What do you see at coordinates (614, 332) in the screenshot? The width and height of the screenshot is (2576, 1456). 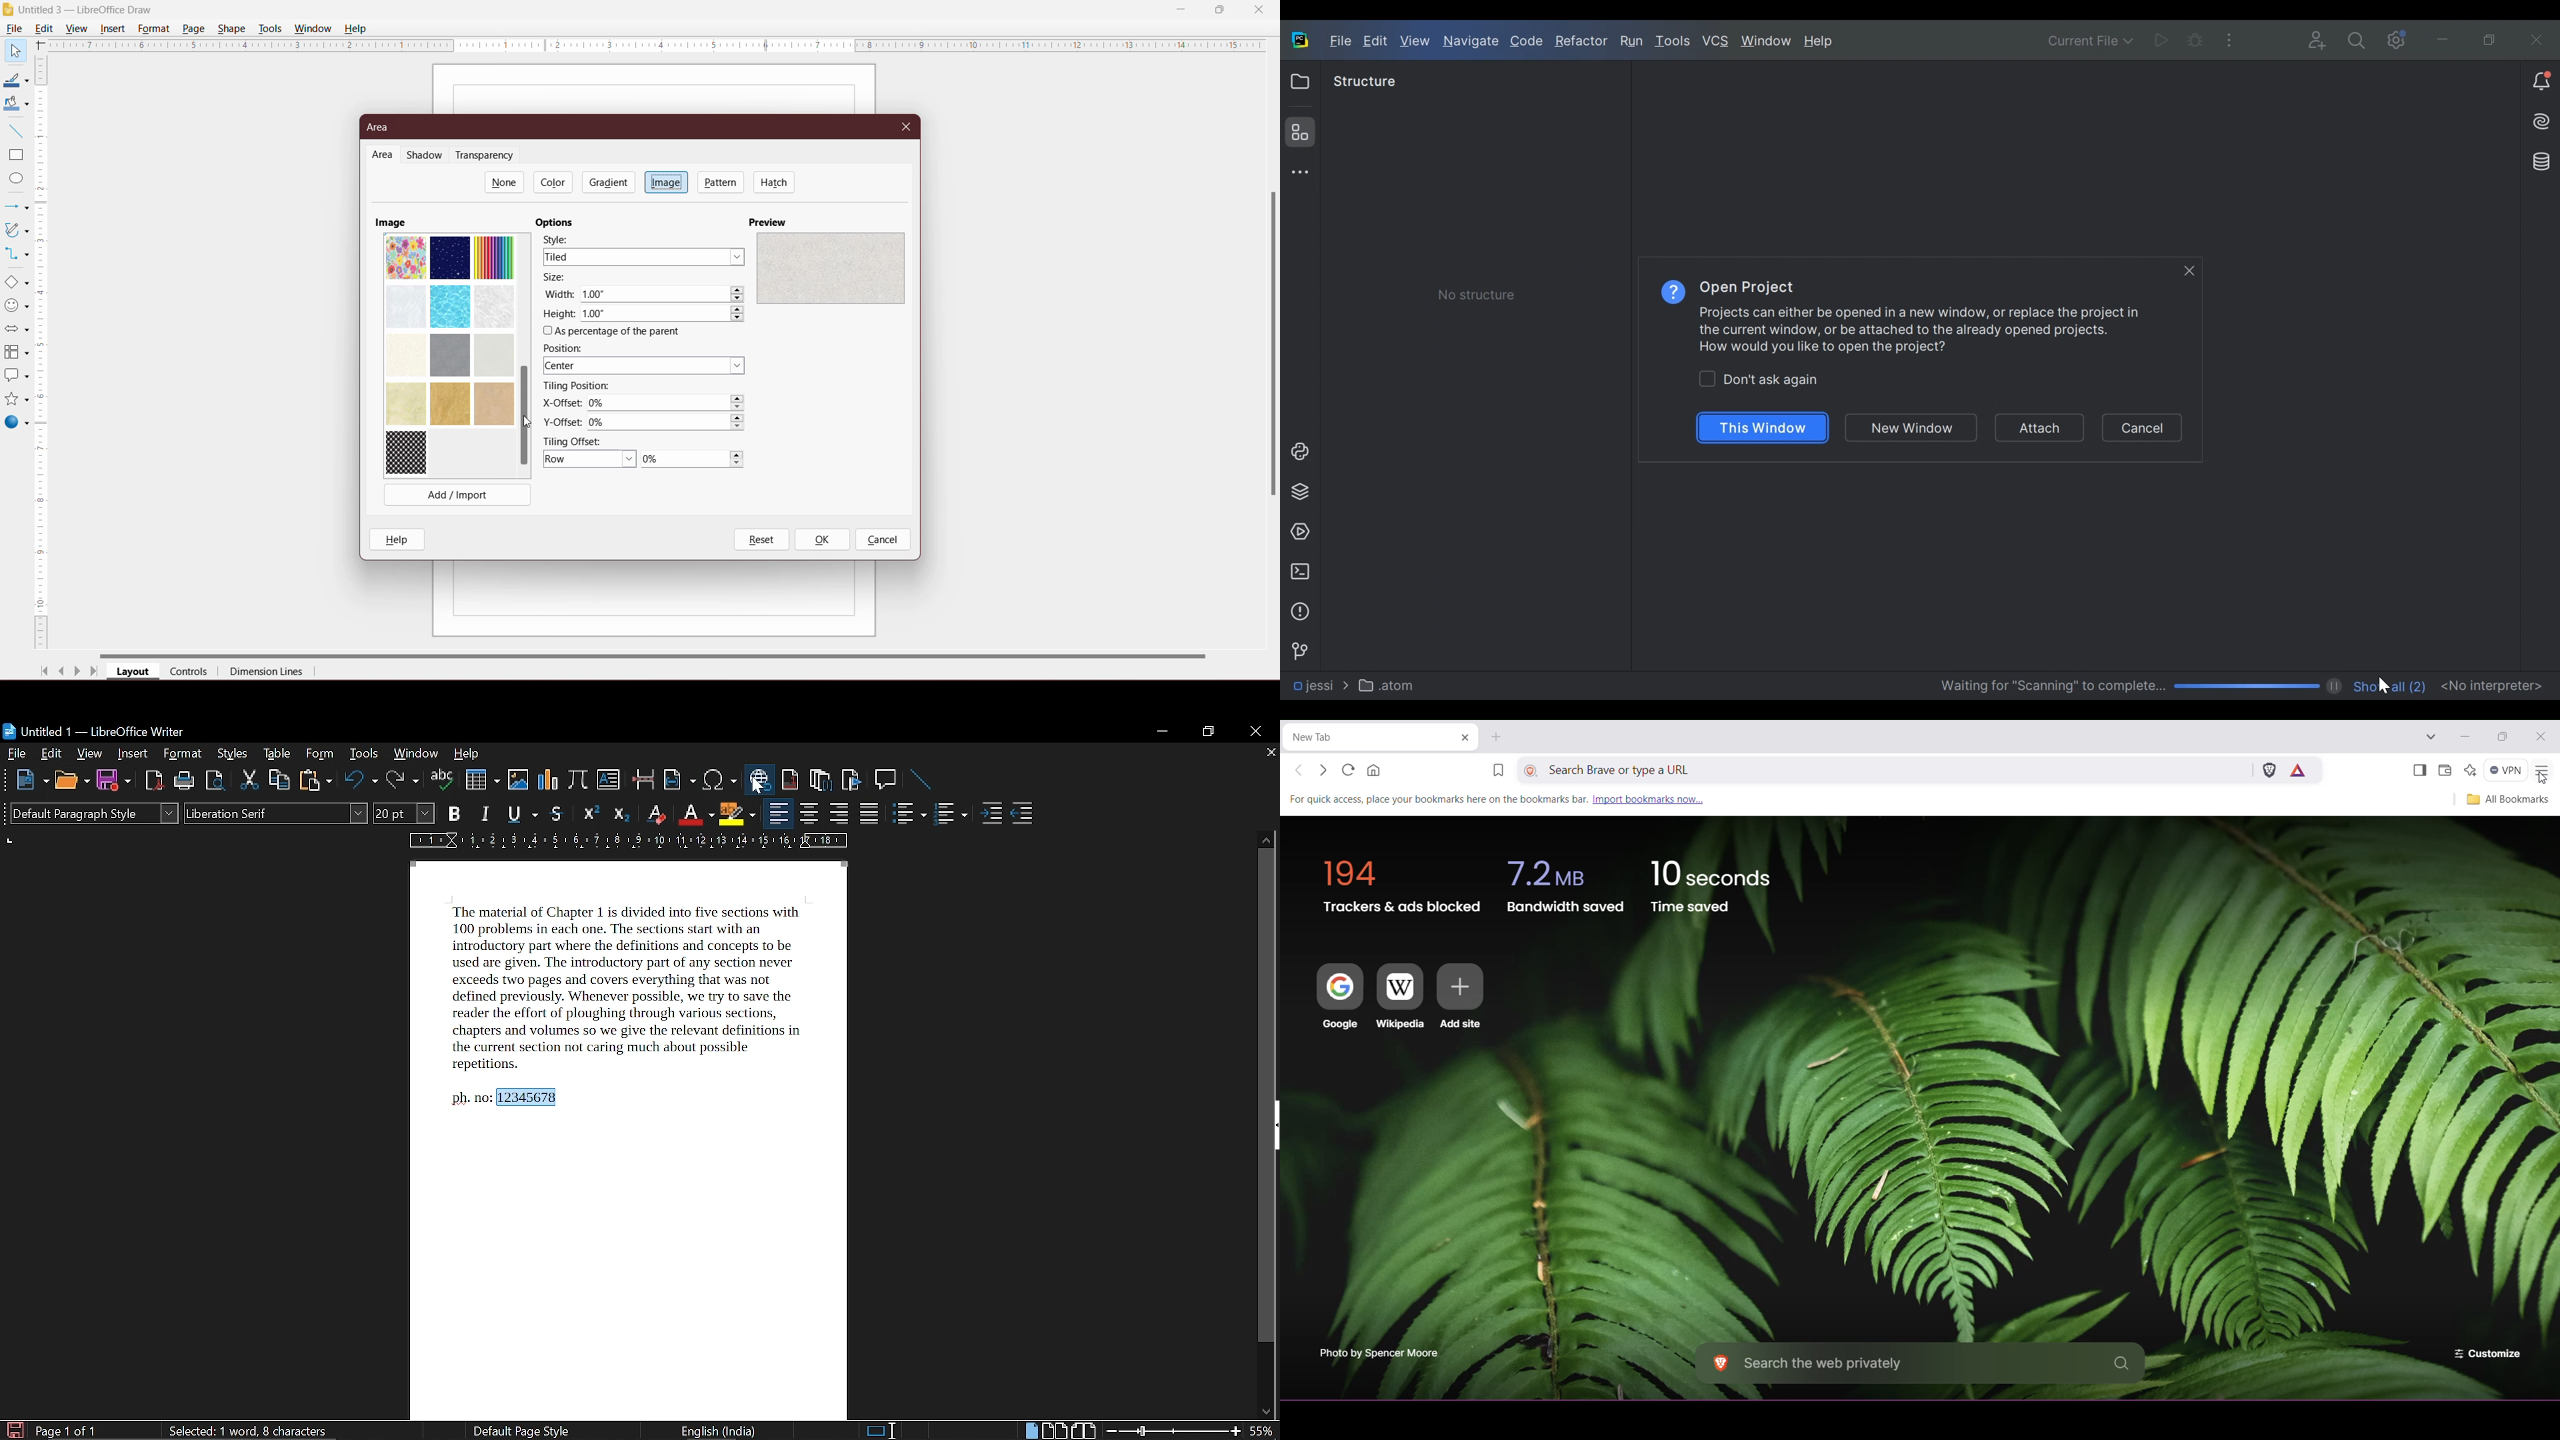 I see `As percentage of the present` at bounding box center [614, 332].